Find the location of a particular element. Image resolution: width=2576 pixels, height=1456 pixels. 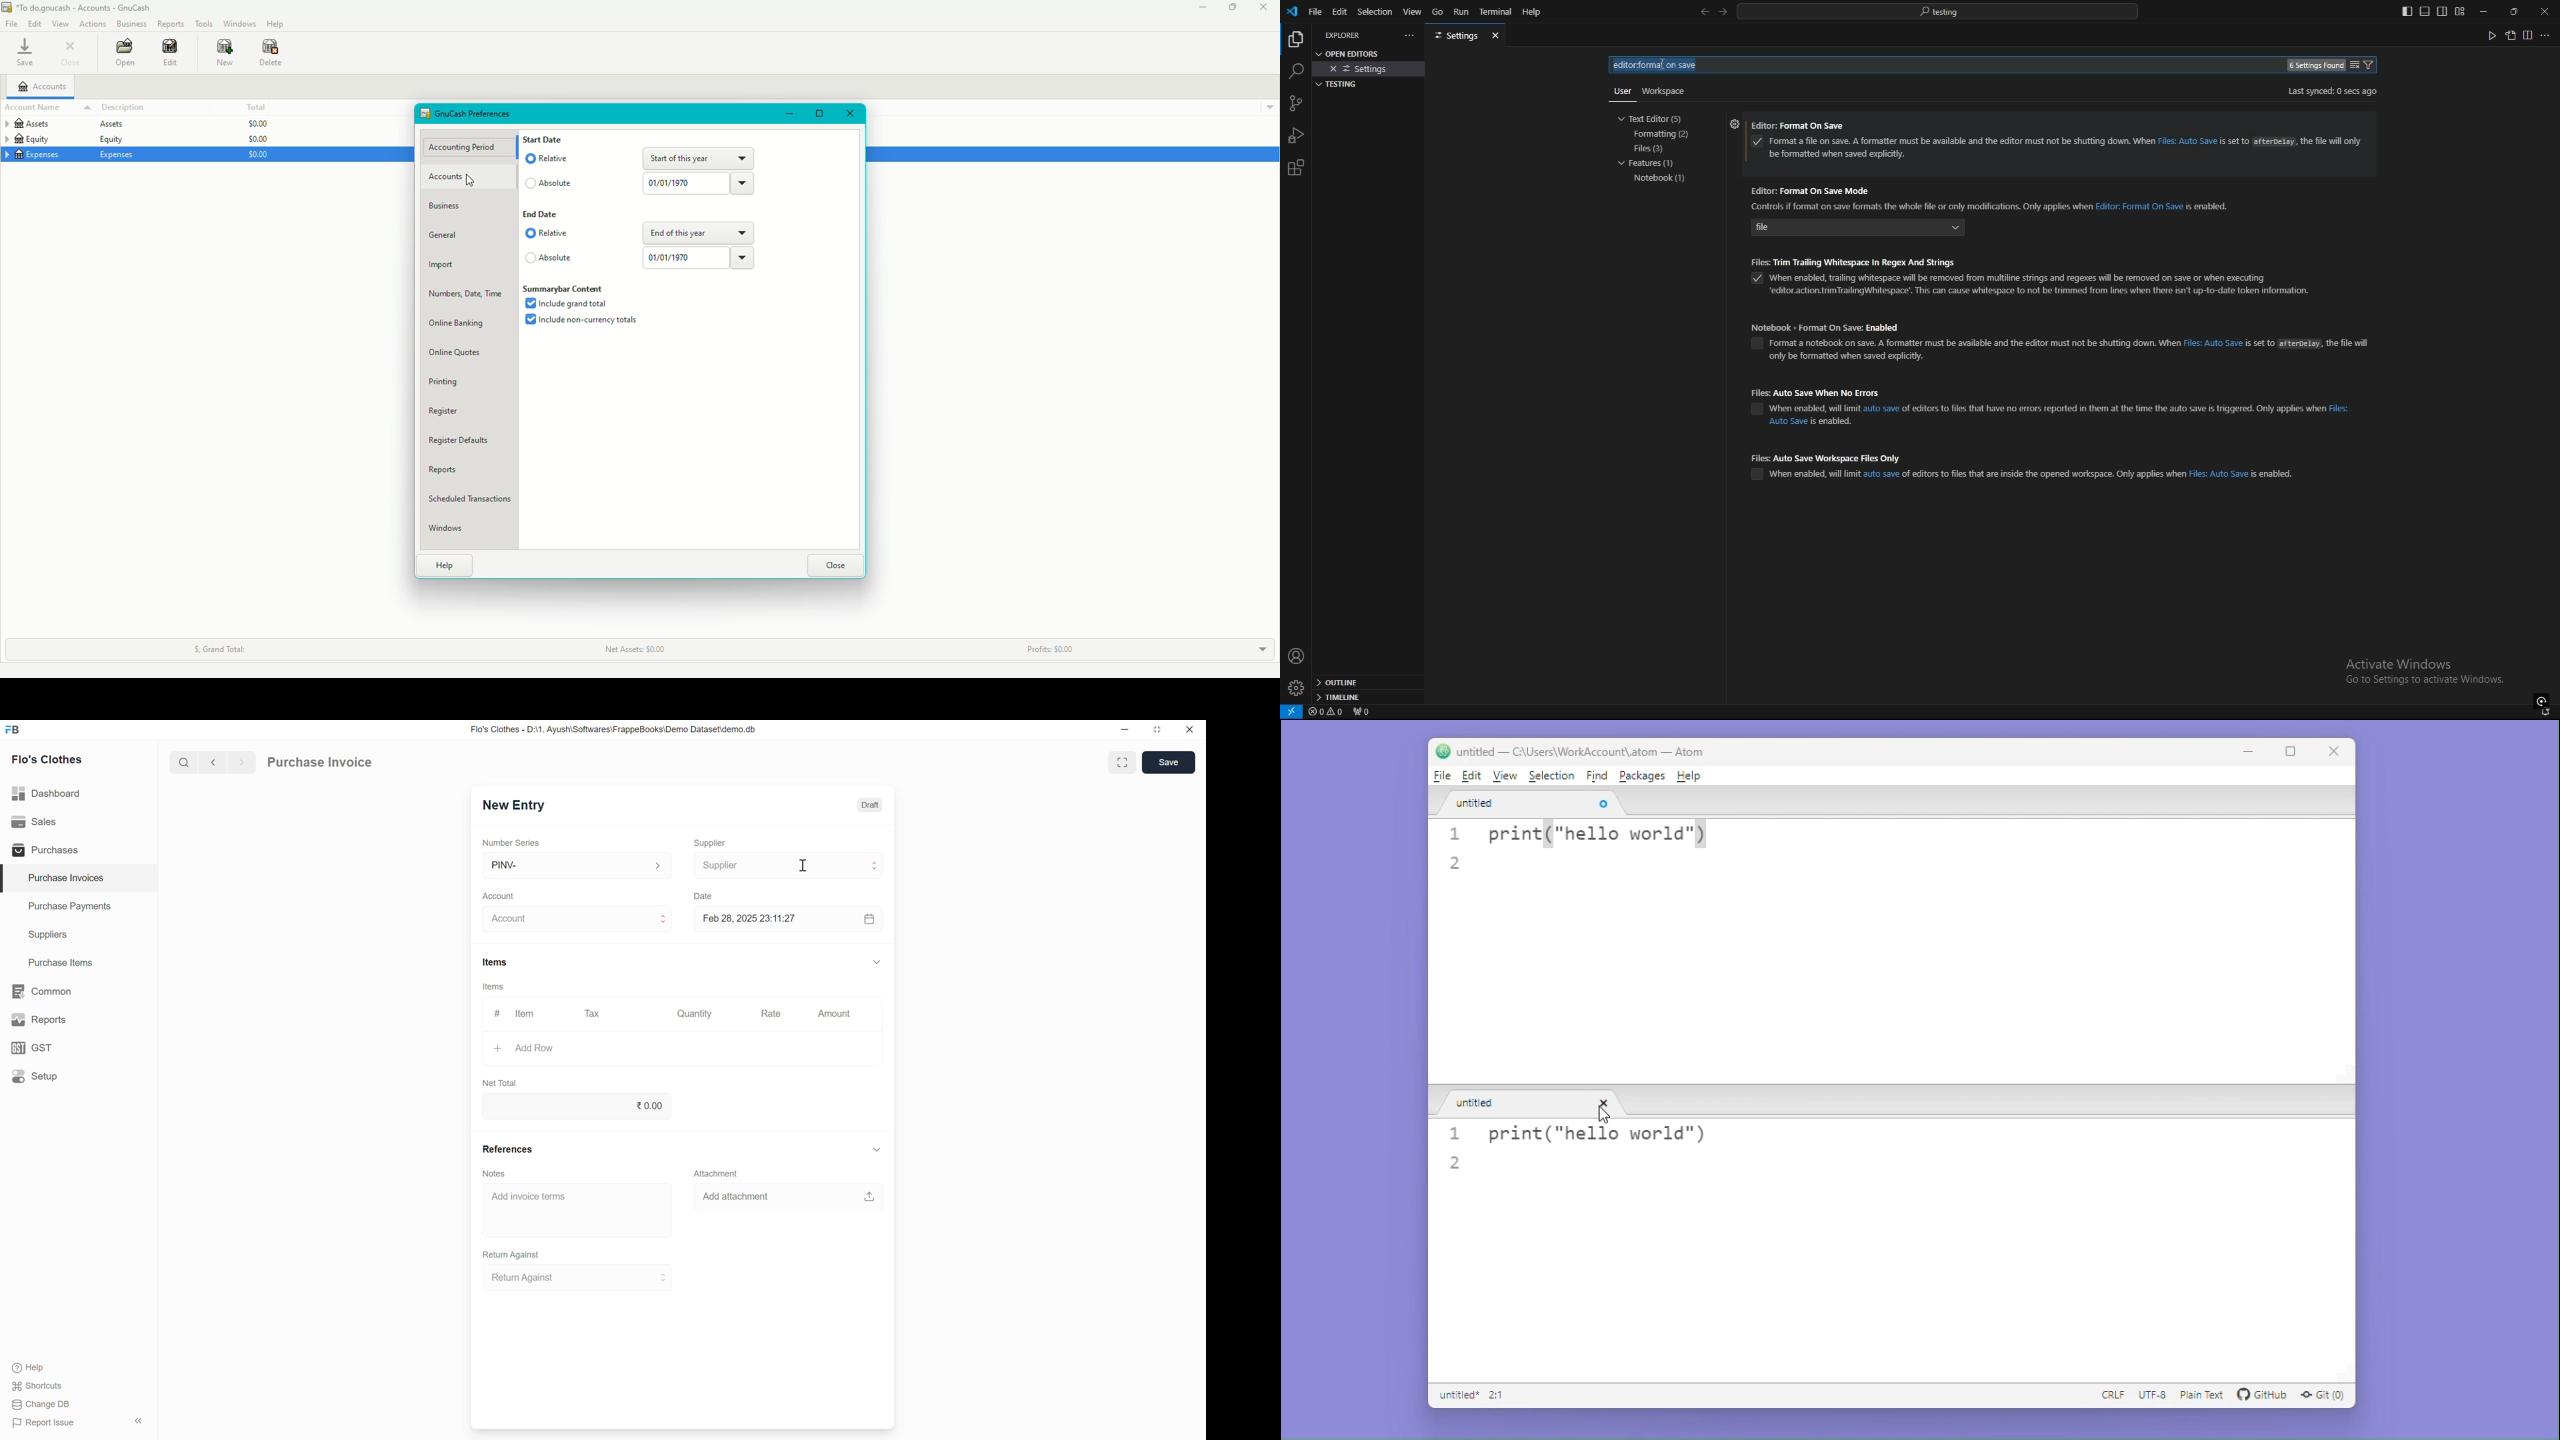

terminal is located at coordinates (1496, 13).